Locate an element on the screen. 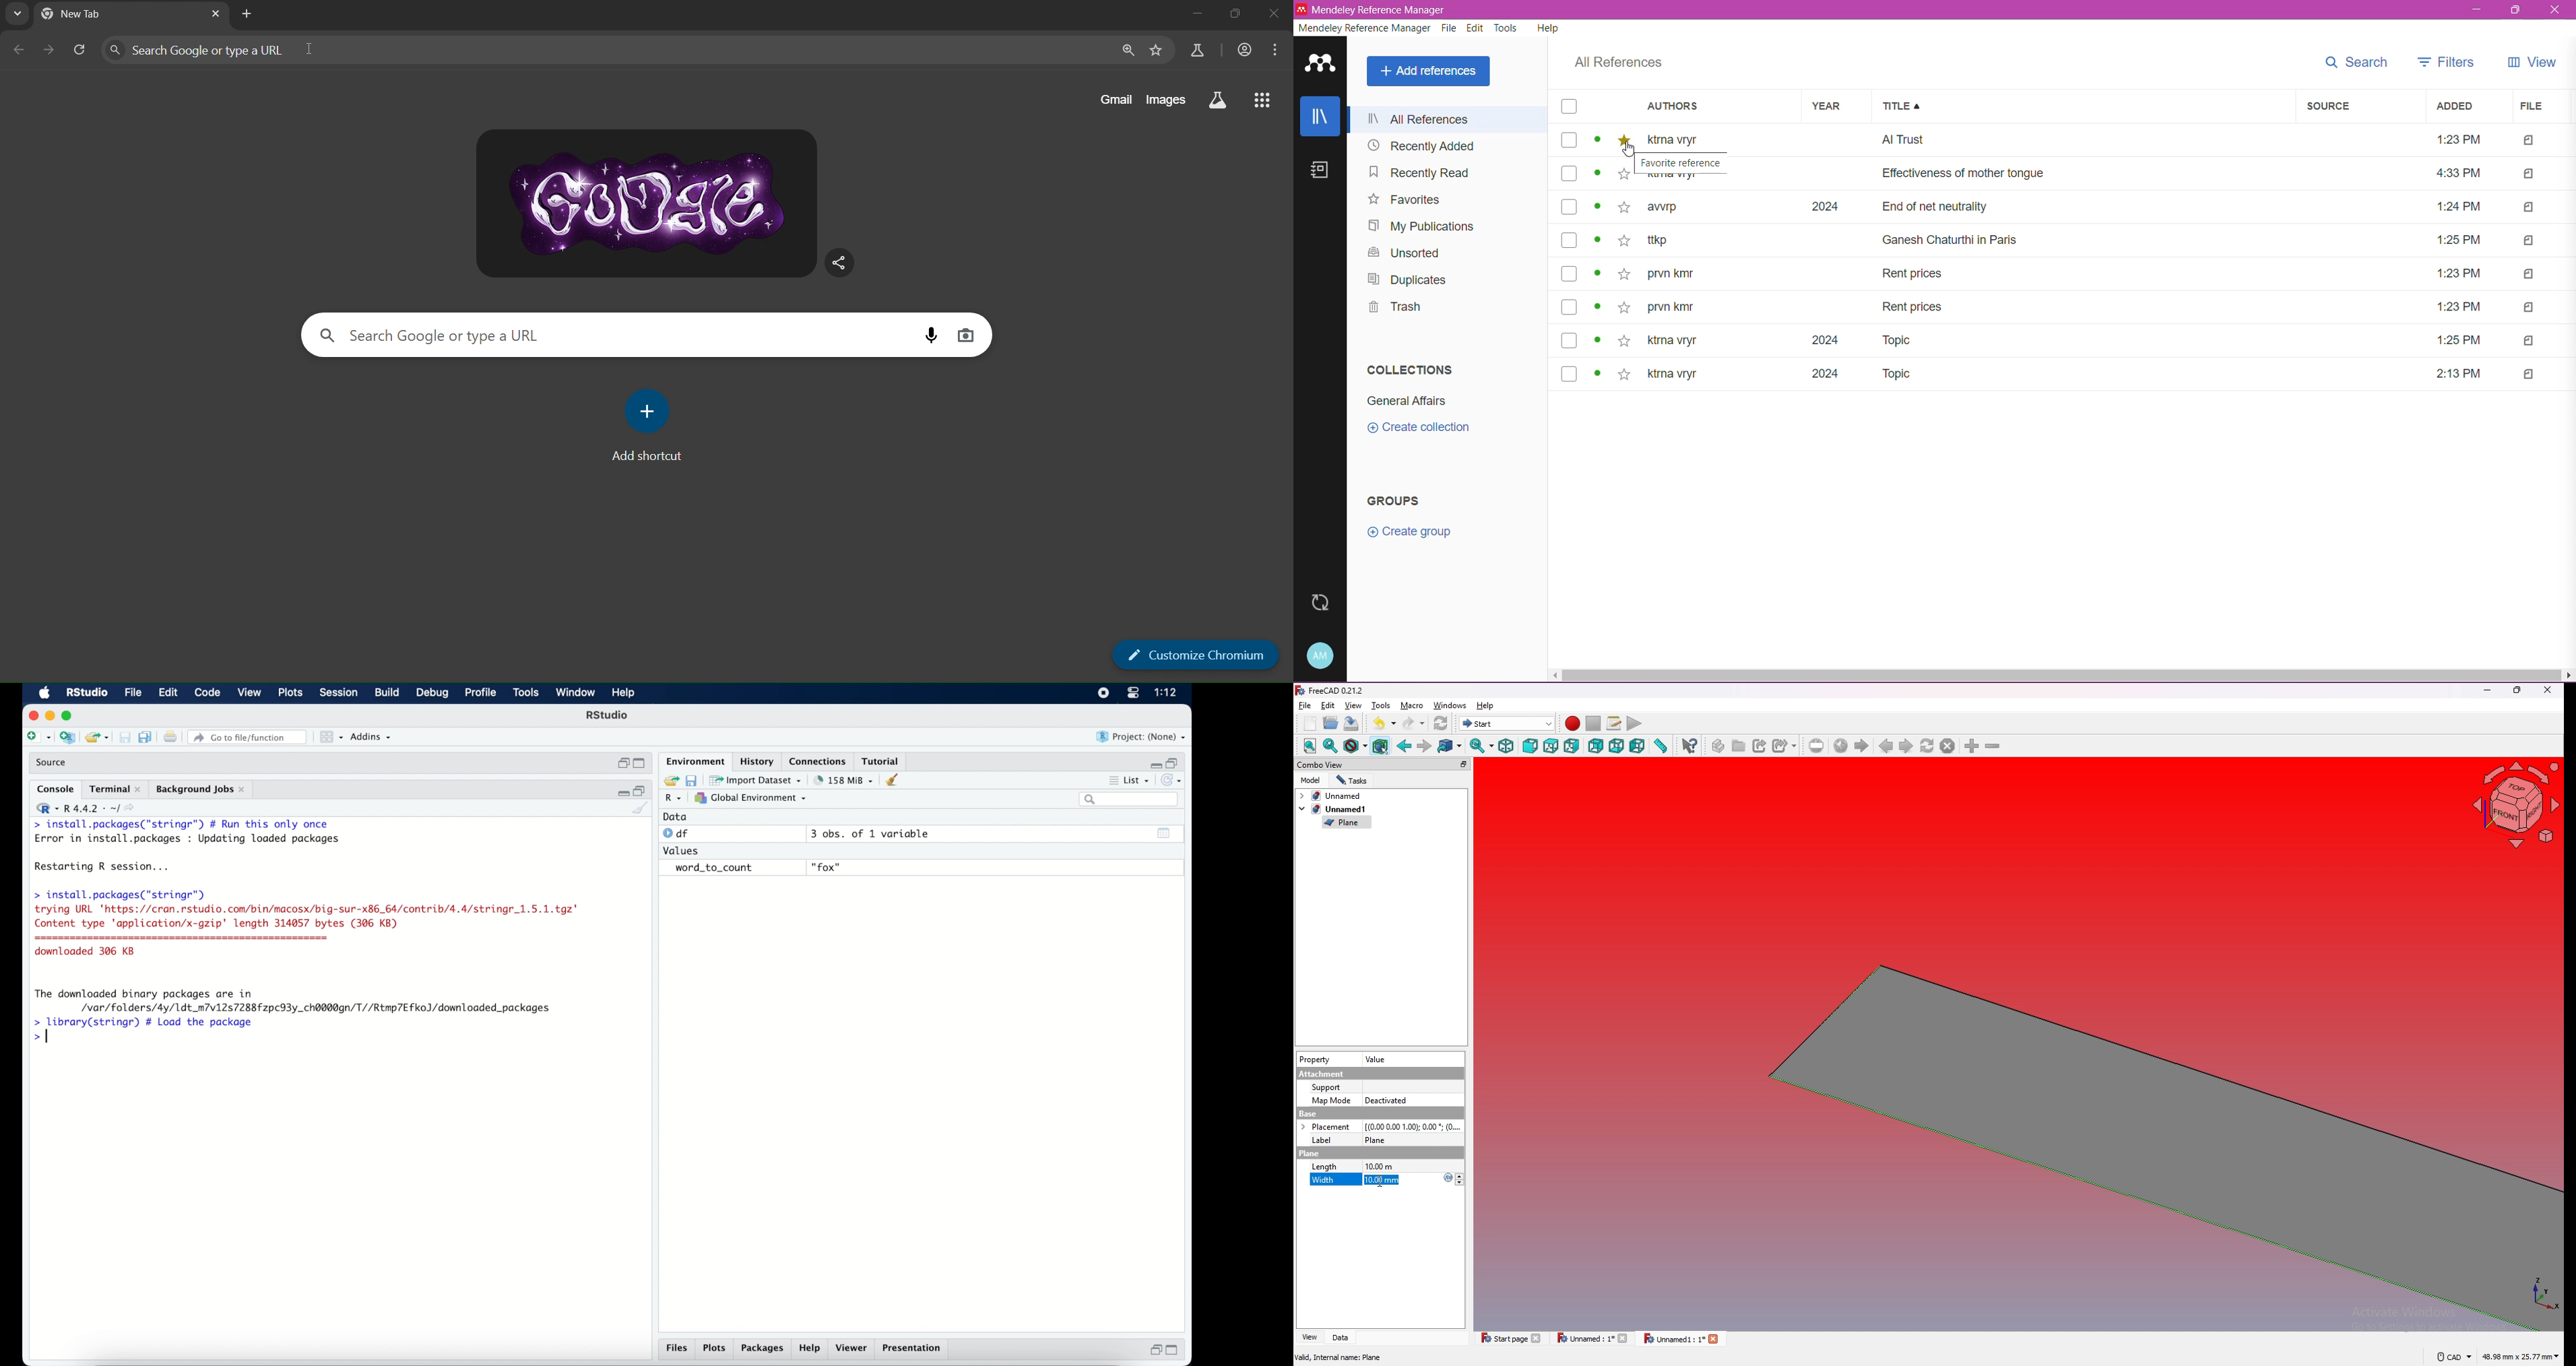 This screenshot has width=2576, height=1372. create new file is located at coordinates (38, 738).